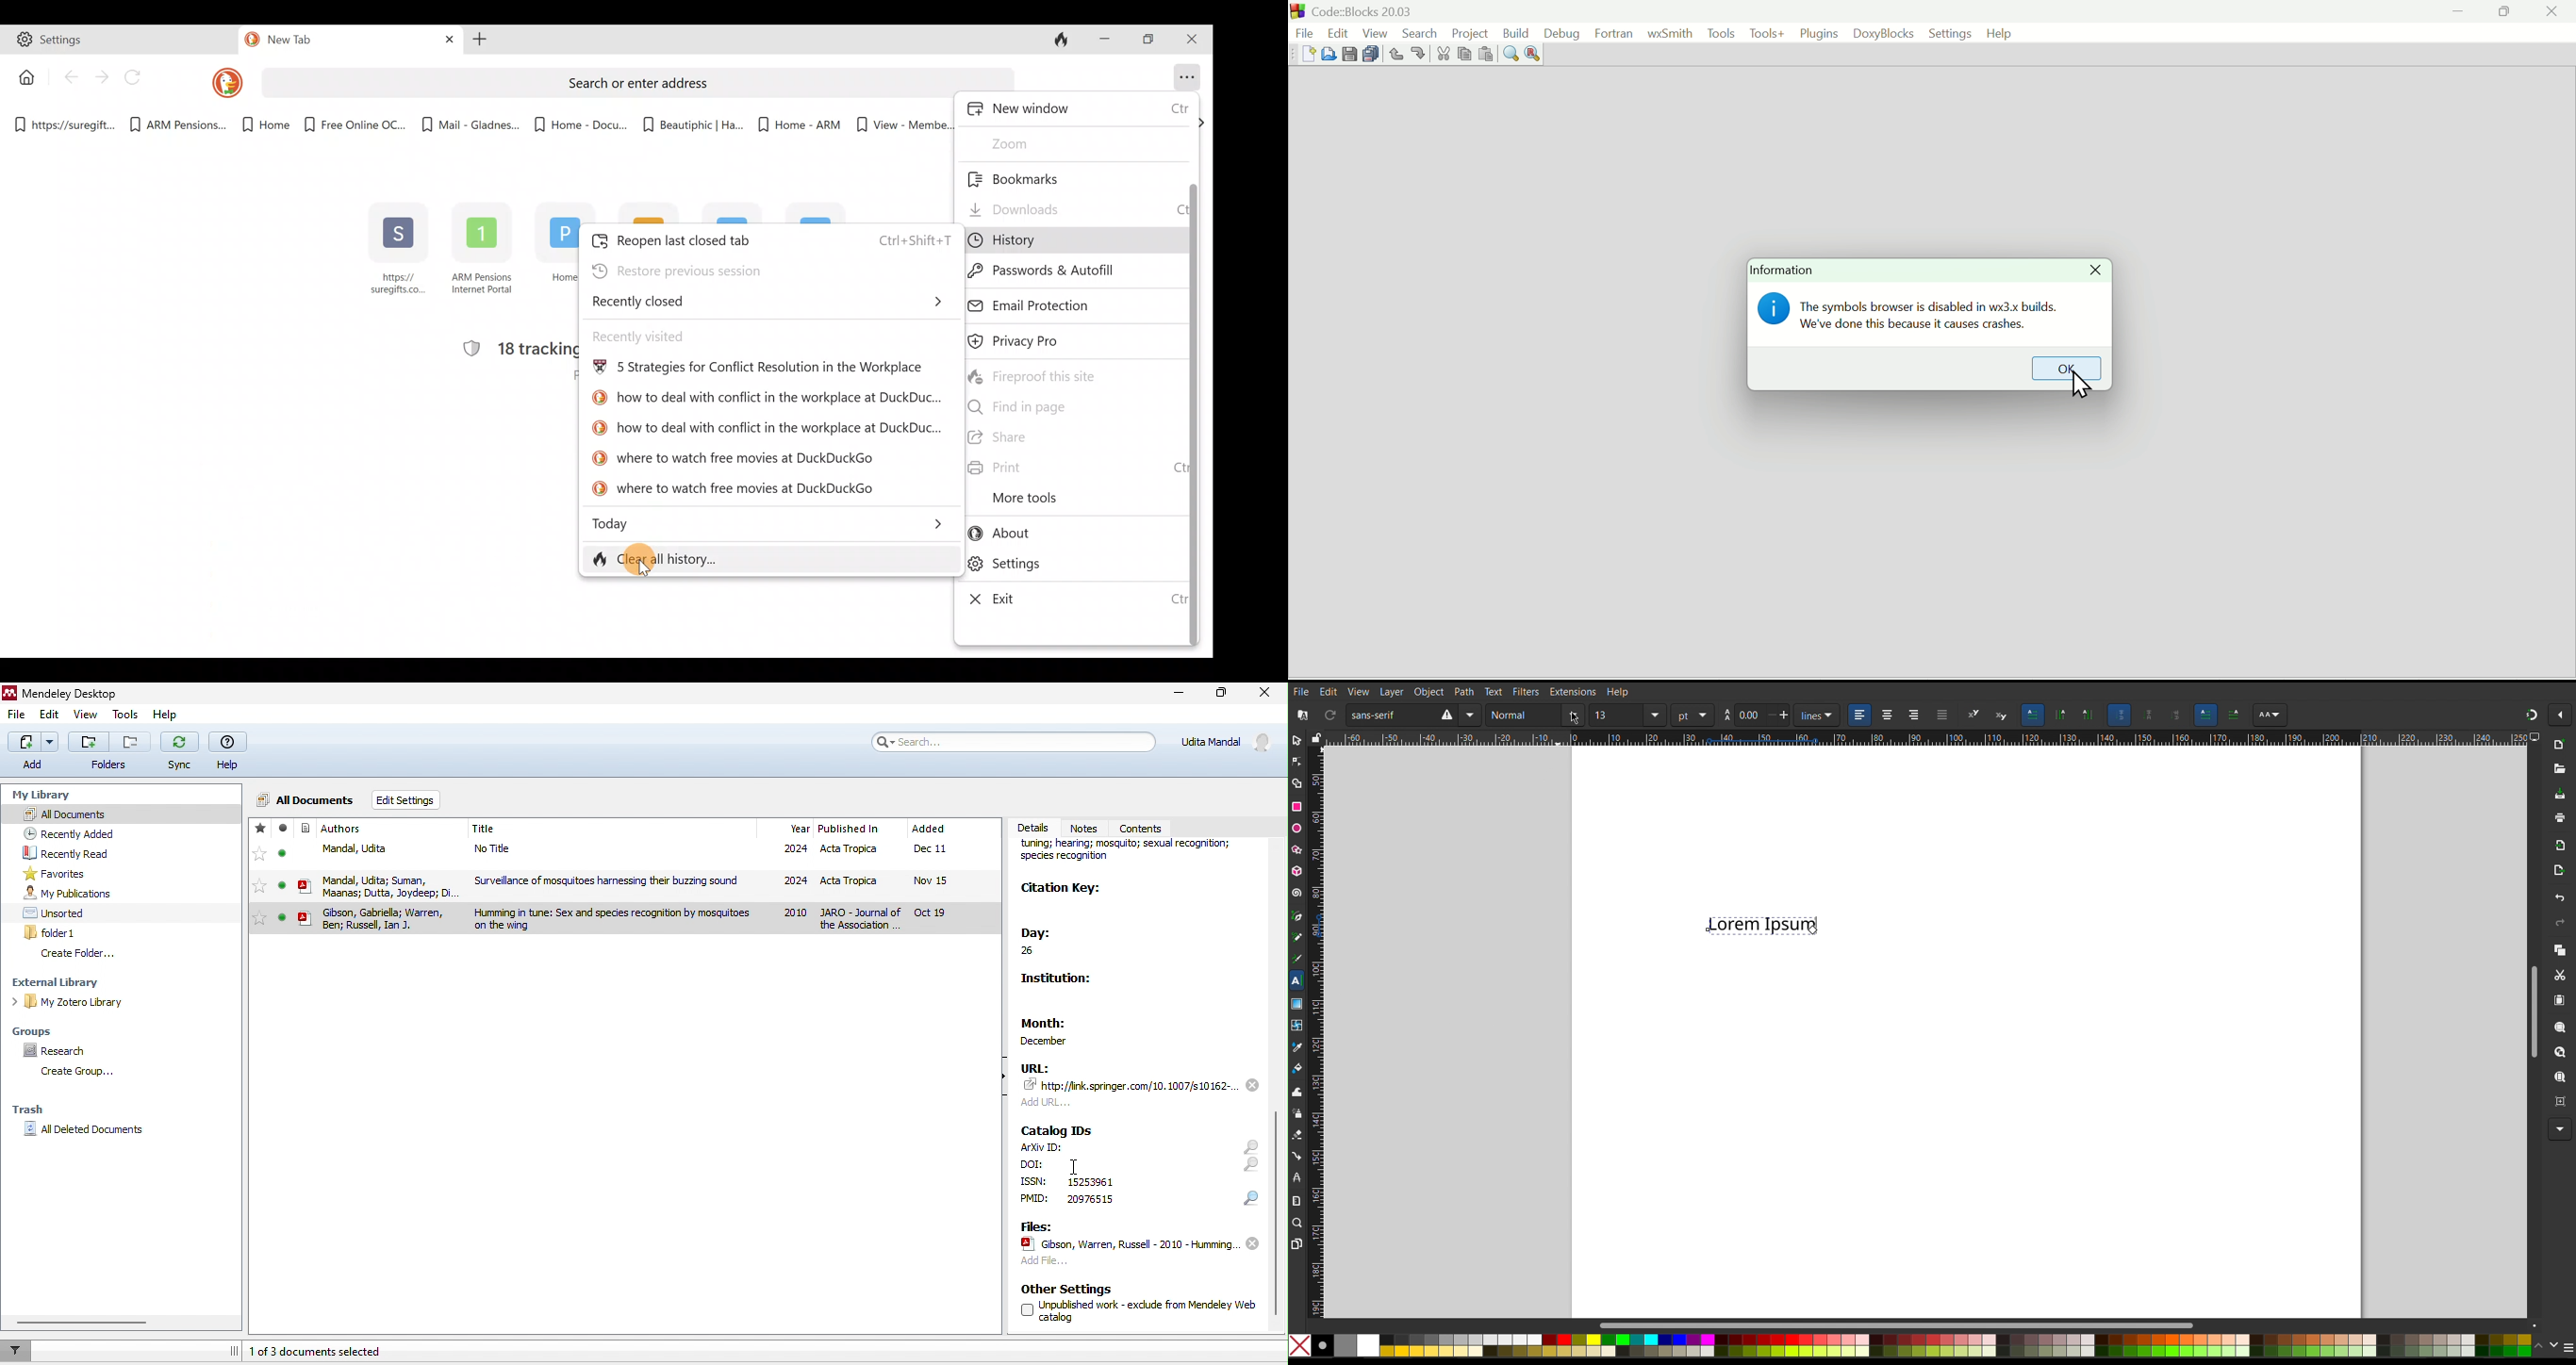  I want to click on Save everything, so click(1371, 54).